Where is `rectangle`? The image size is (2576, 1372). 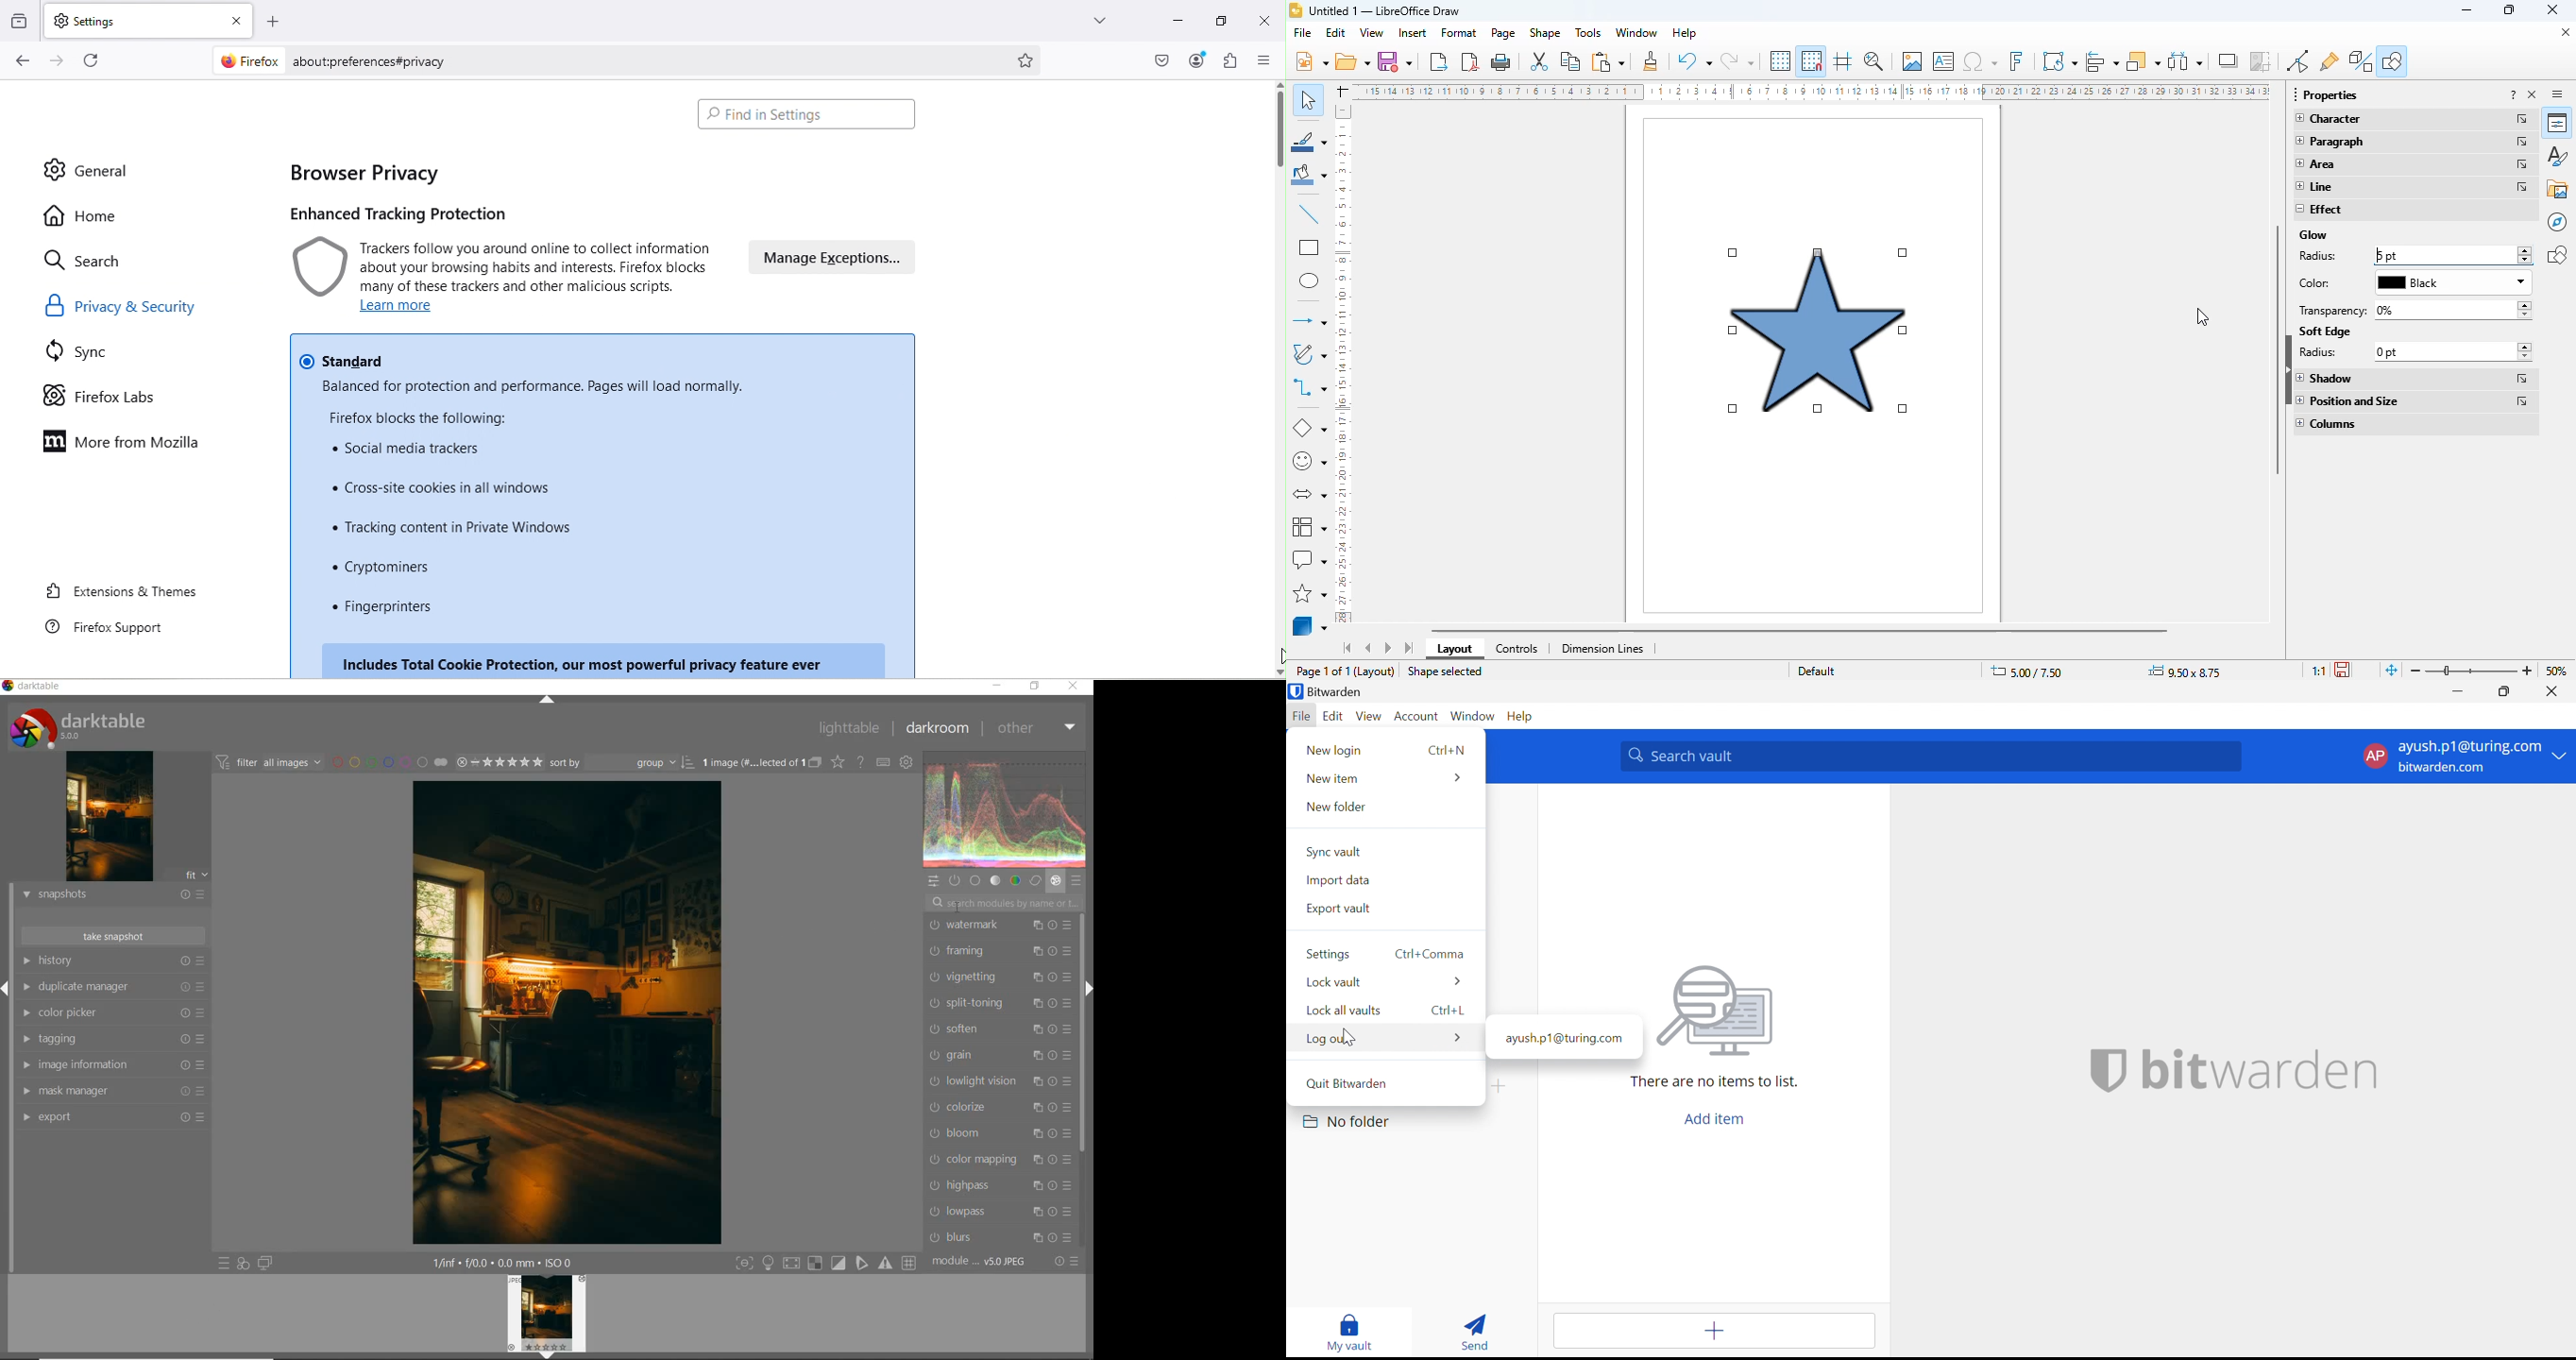 rectangle is located at coordinates (1309, 247).